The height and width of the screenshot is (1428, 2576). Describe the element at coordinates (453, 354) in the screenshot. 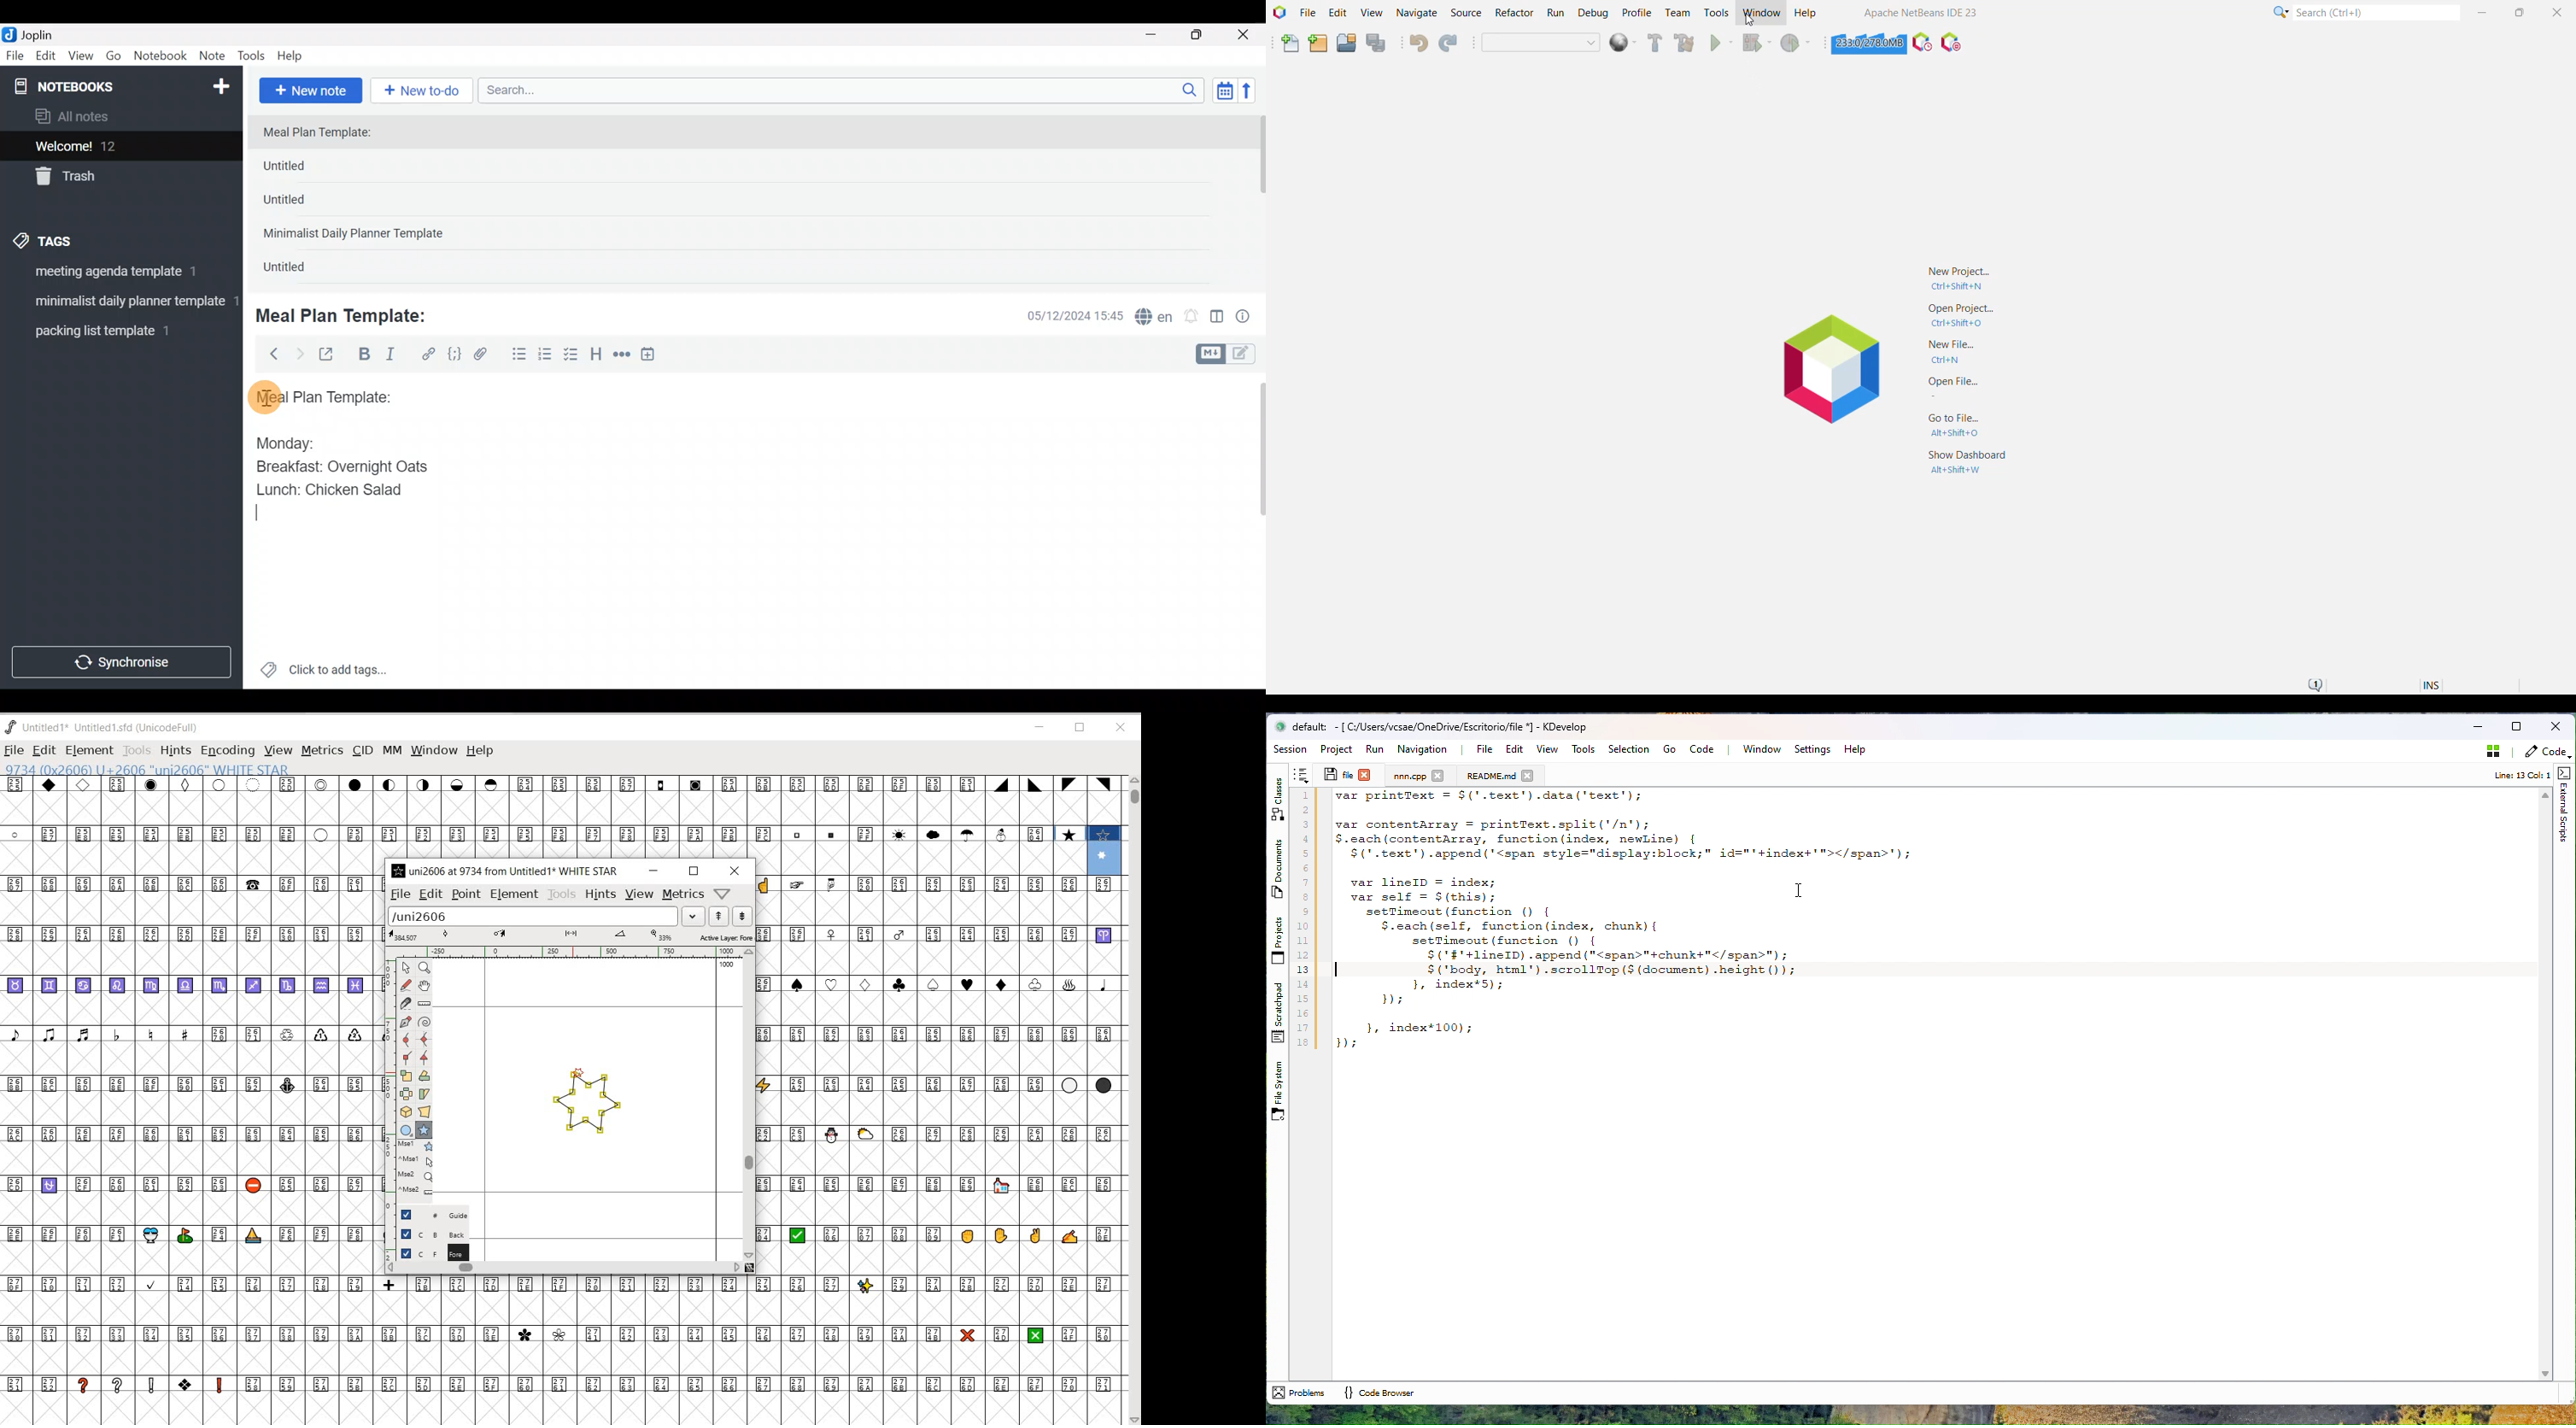

I see `Code` at that location.